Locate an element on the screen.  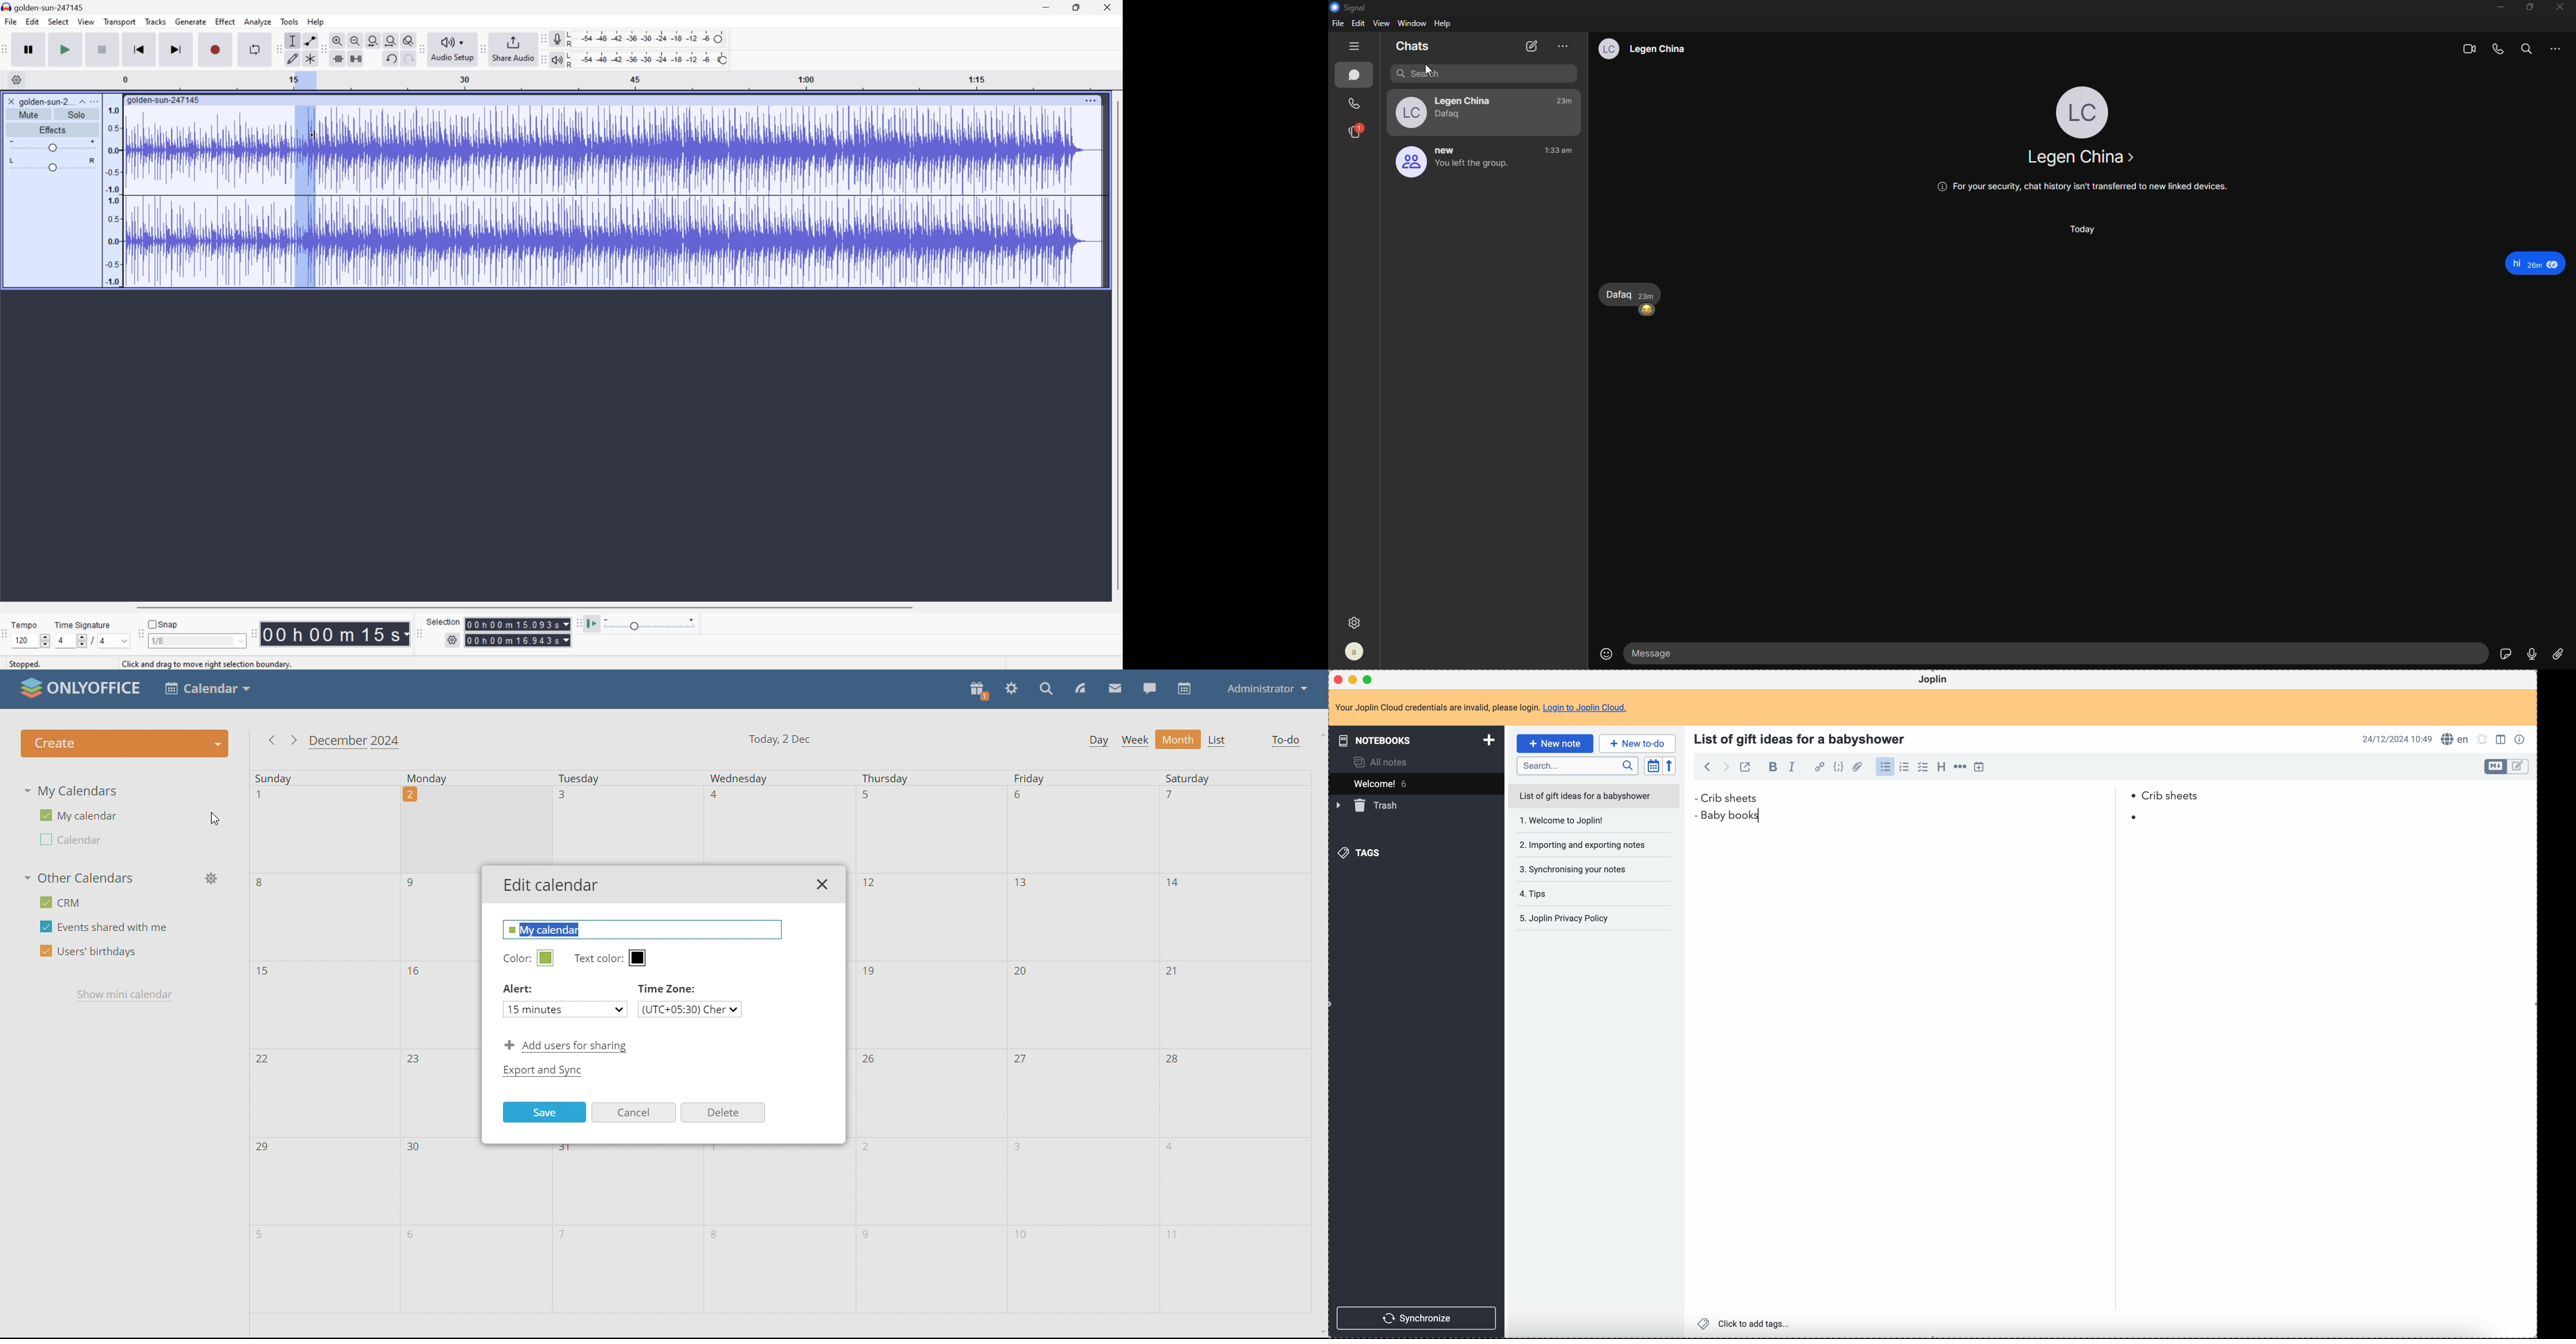
window is located at coordinates (1412, 23).